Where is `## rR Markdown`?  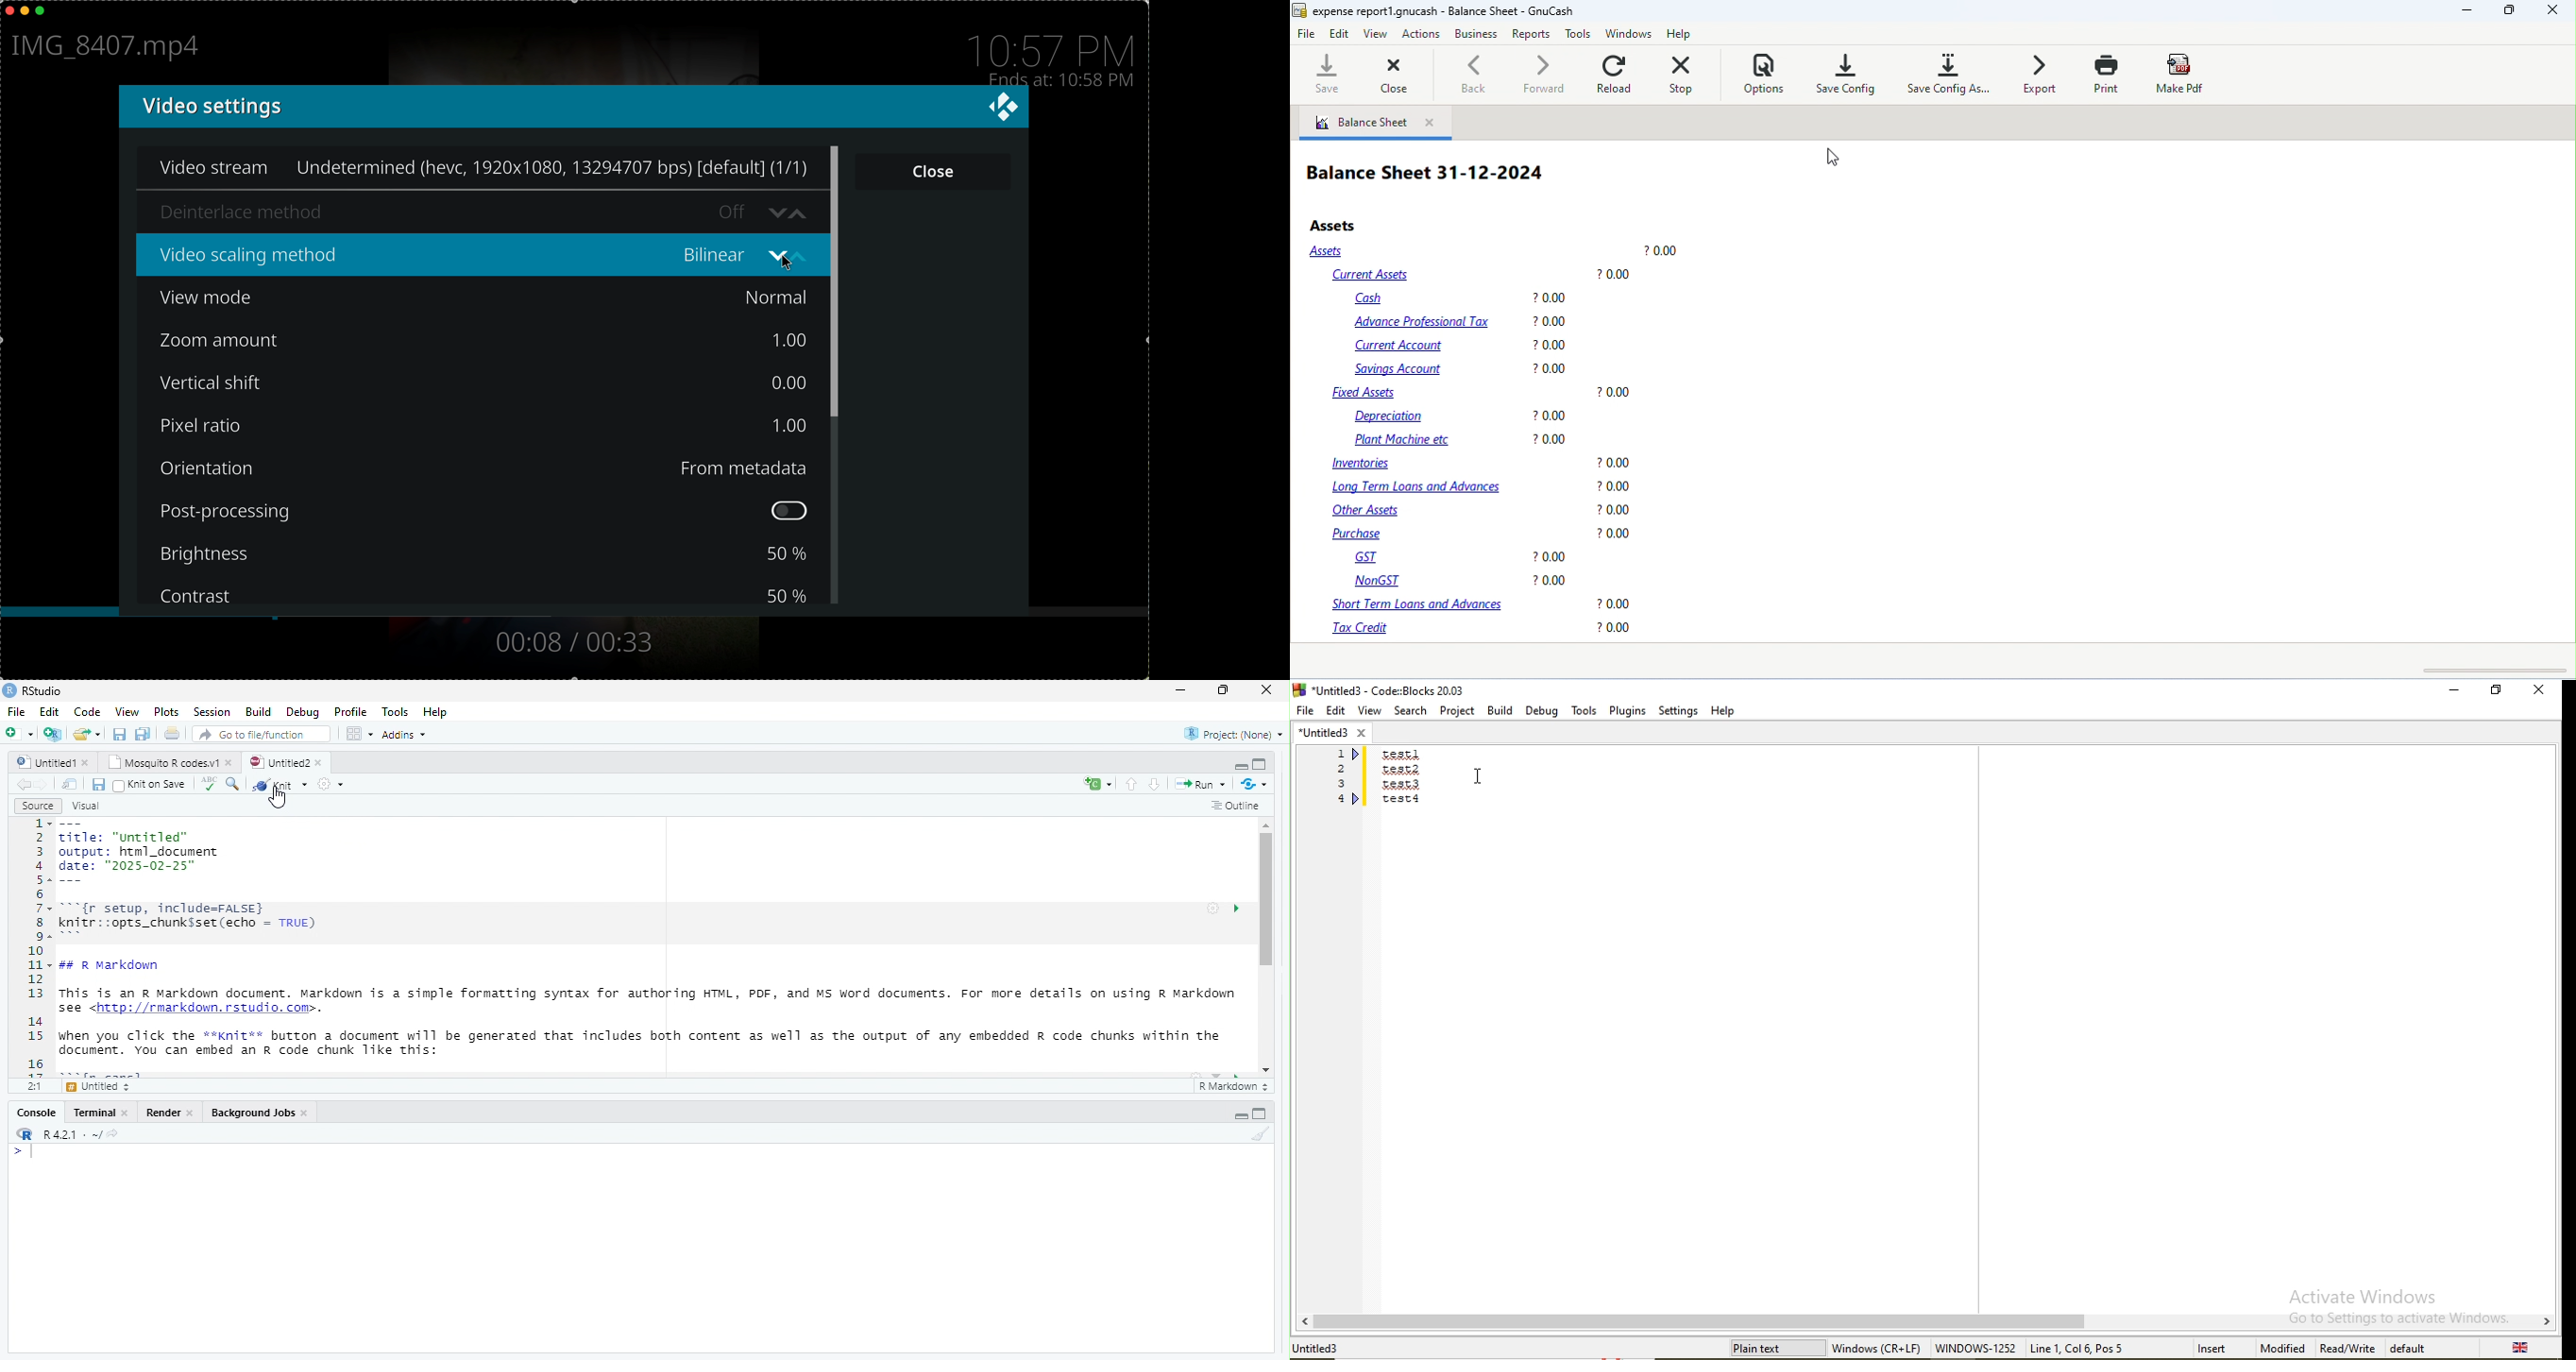
## rR Markdown is located at coordinates (111, 965).